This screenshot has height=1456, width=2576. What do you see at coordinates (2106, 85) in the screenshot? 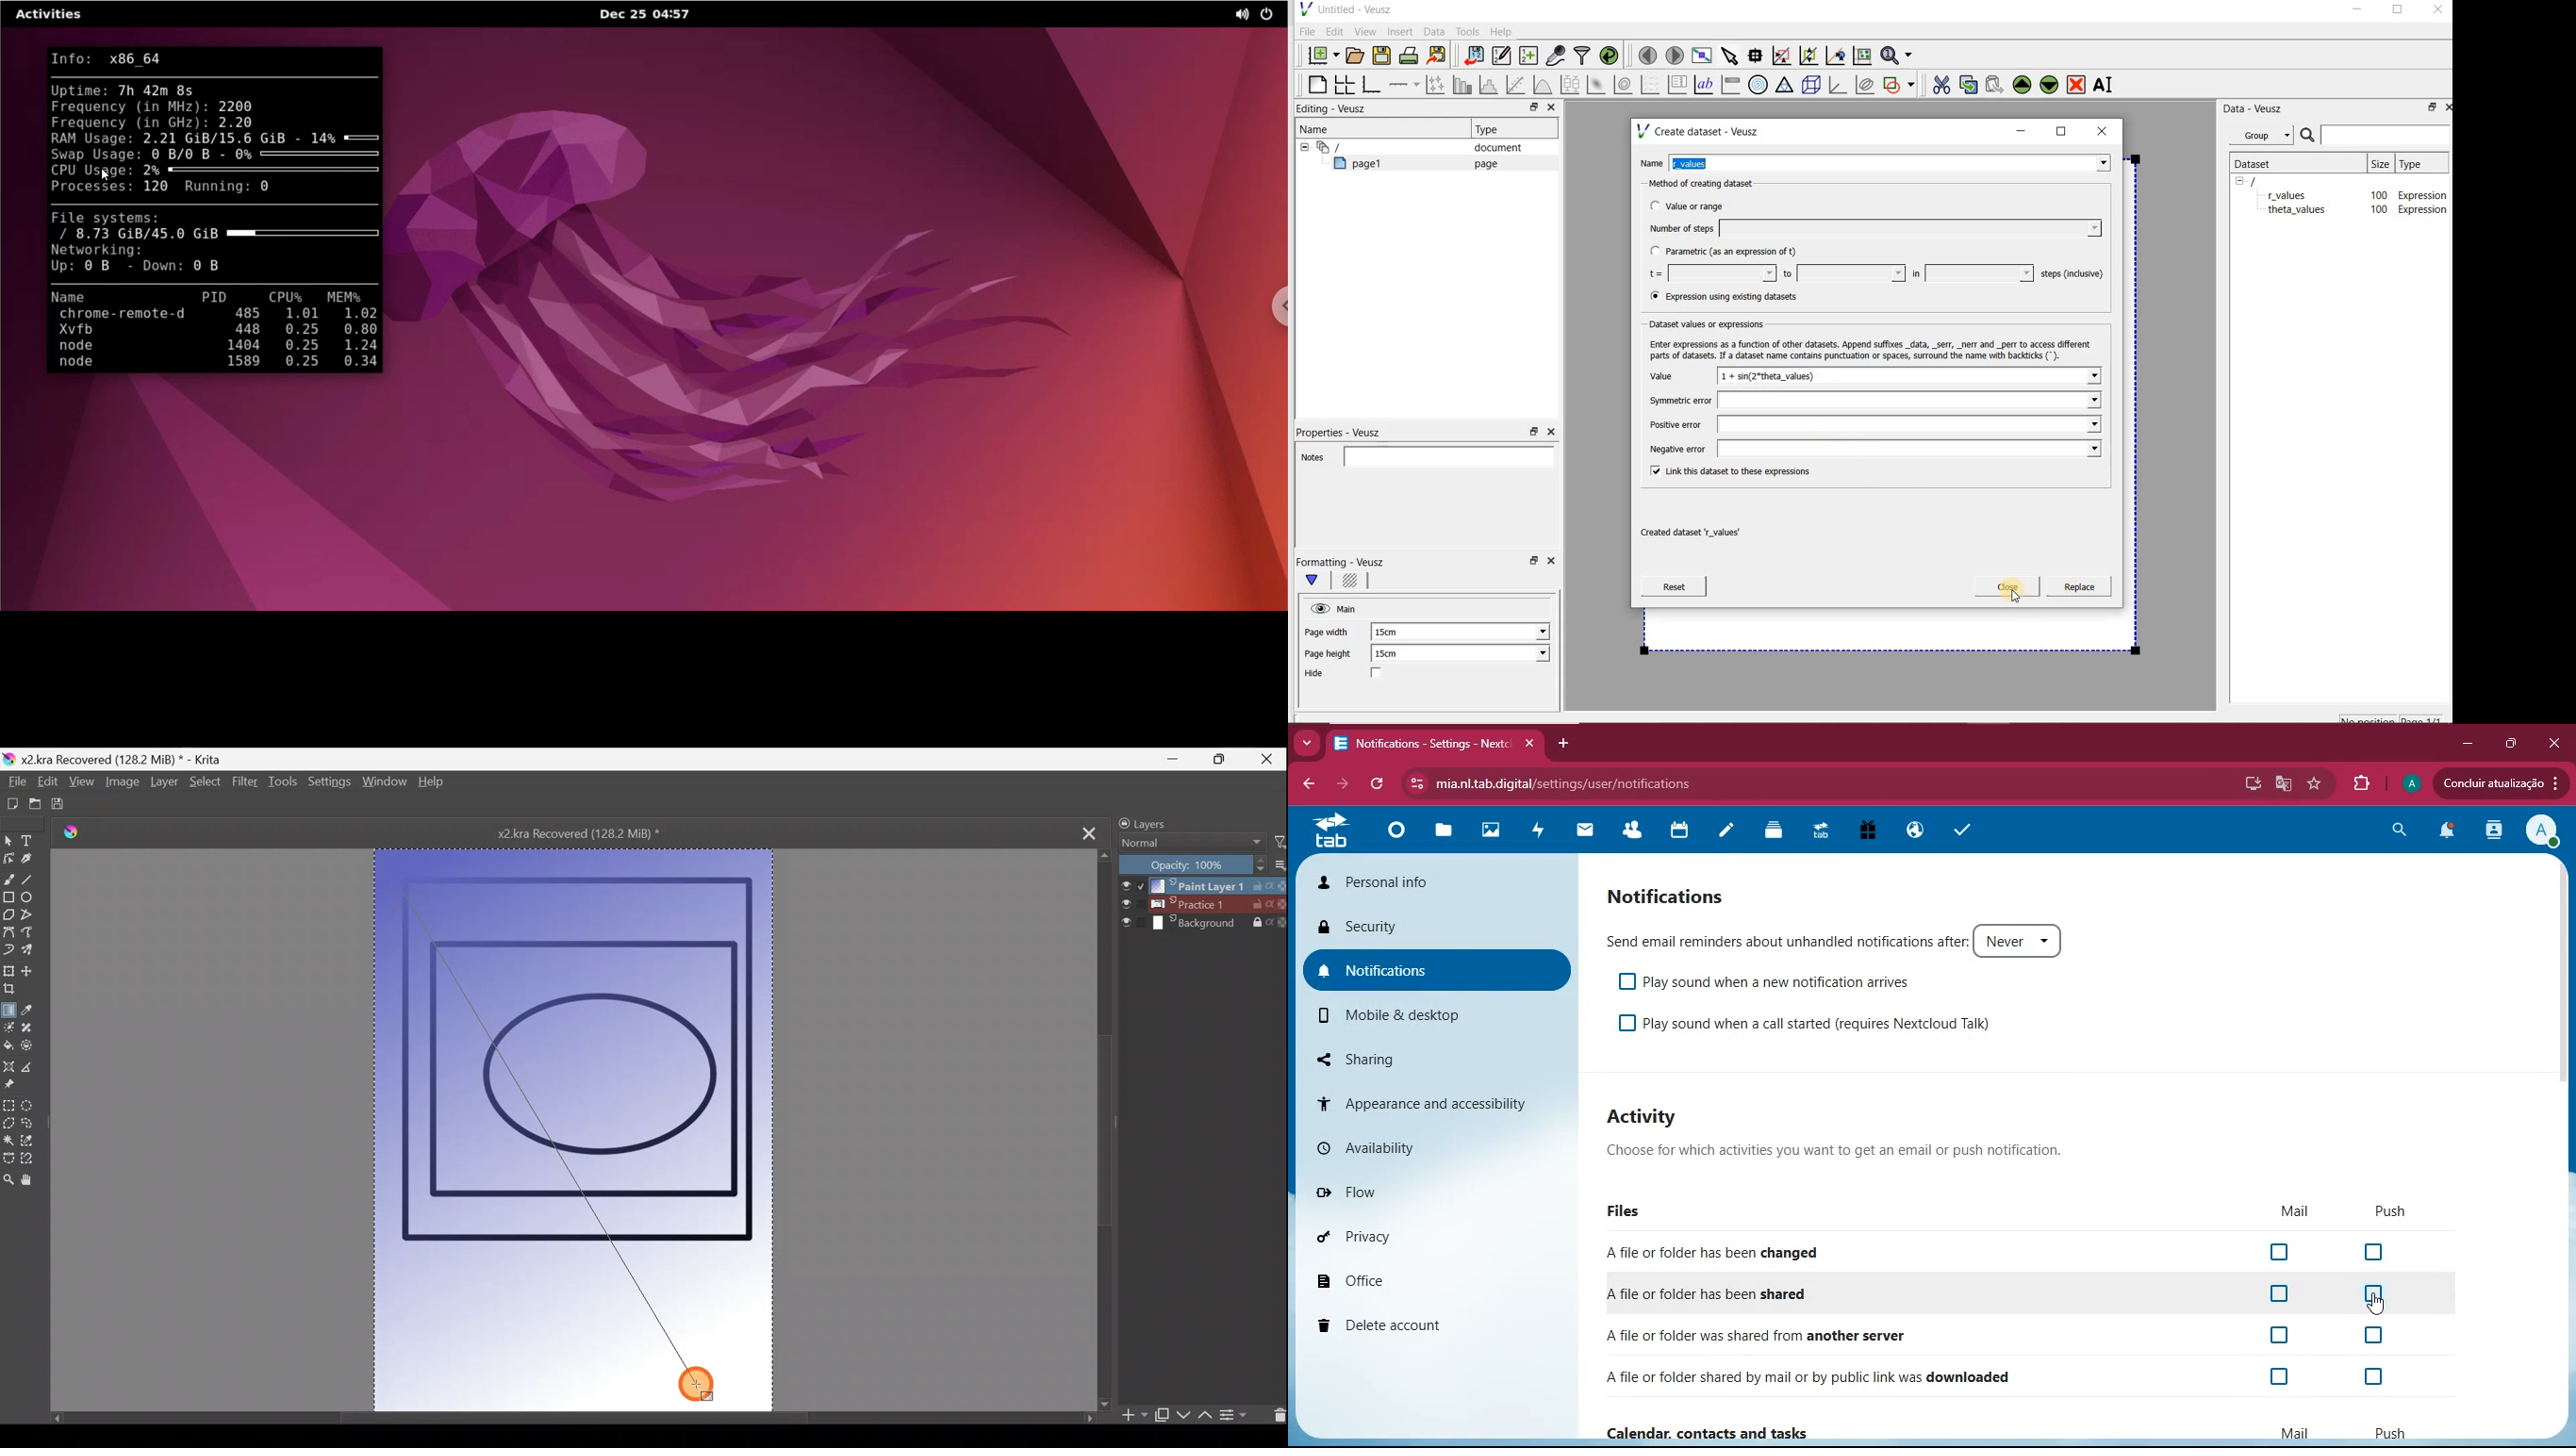
I see `rename the selected widget` at bounding box center [2106, 85].